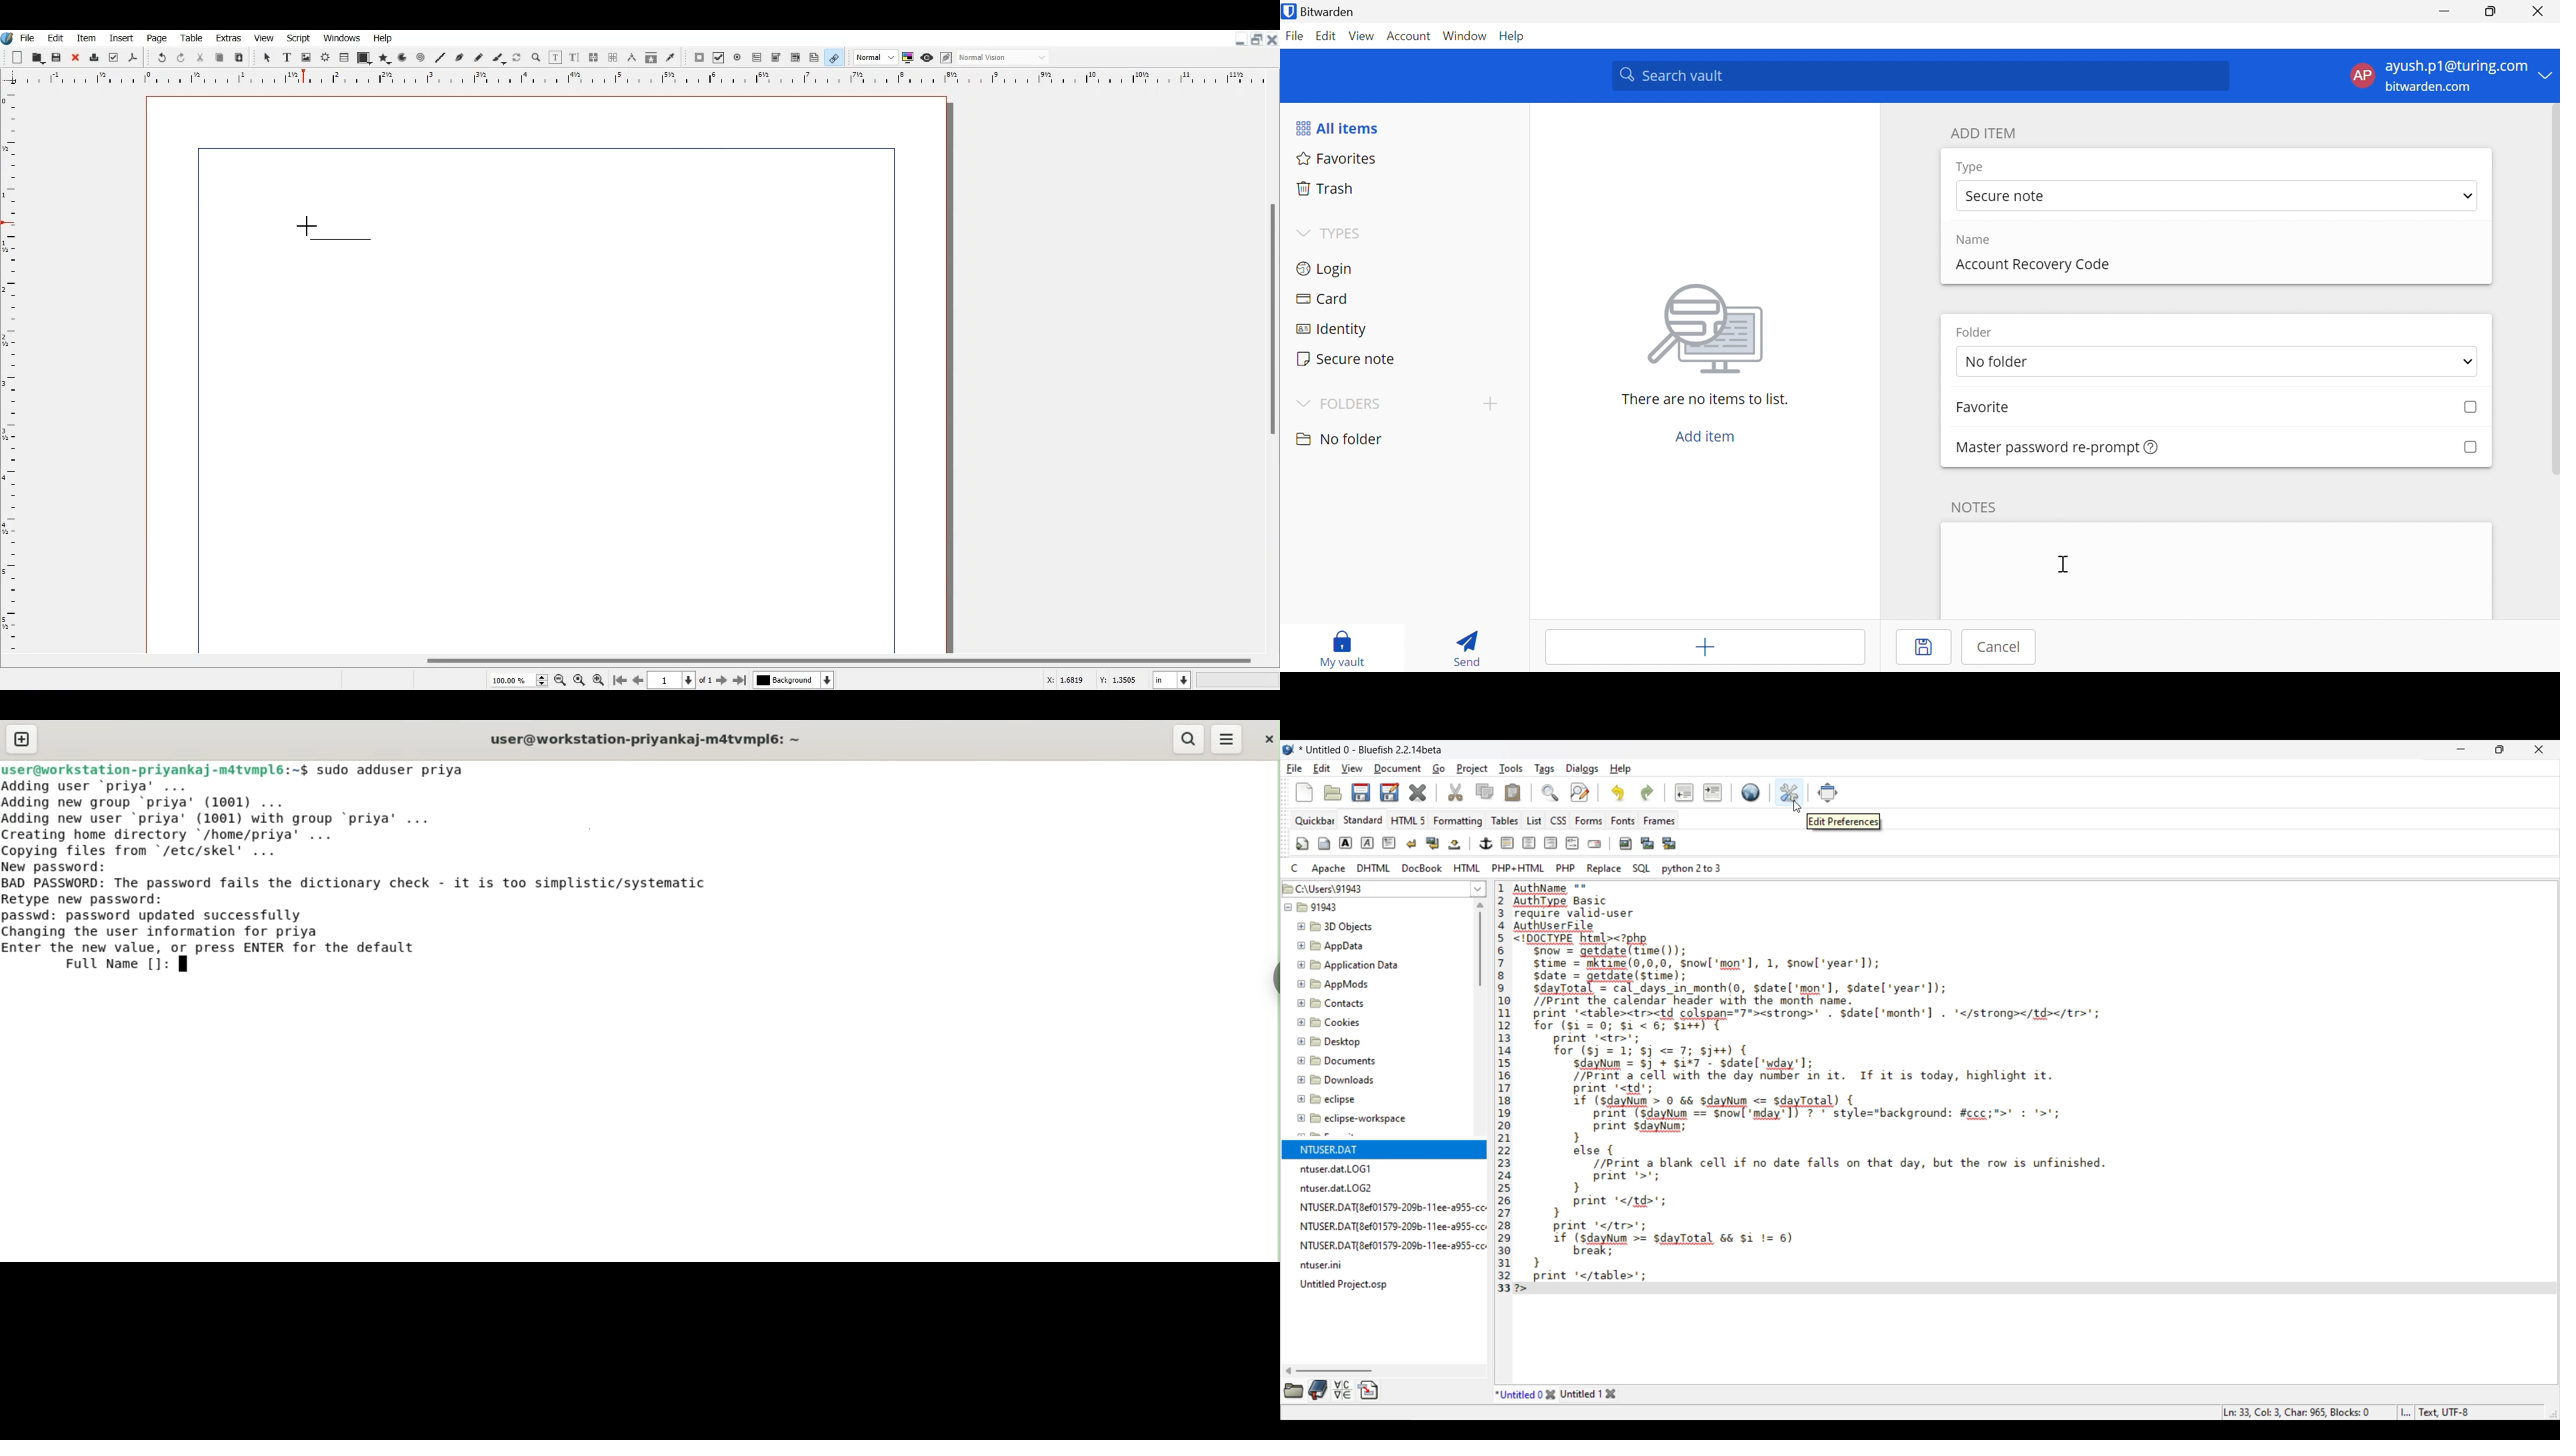 This screenshot has width=2576, height=1456. I want to click on New, so click(1305, 793).